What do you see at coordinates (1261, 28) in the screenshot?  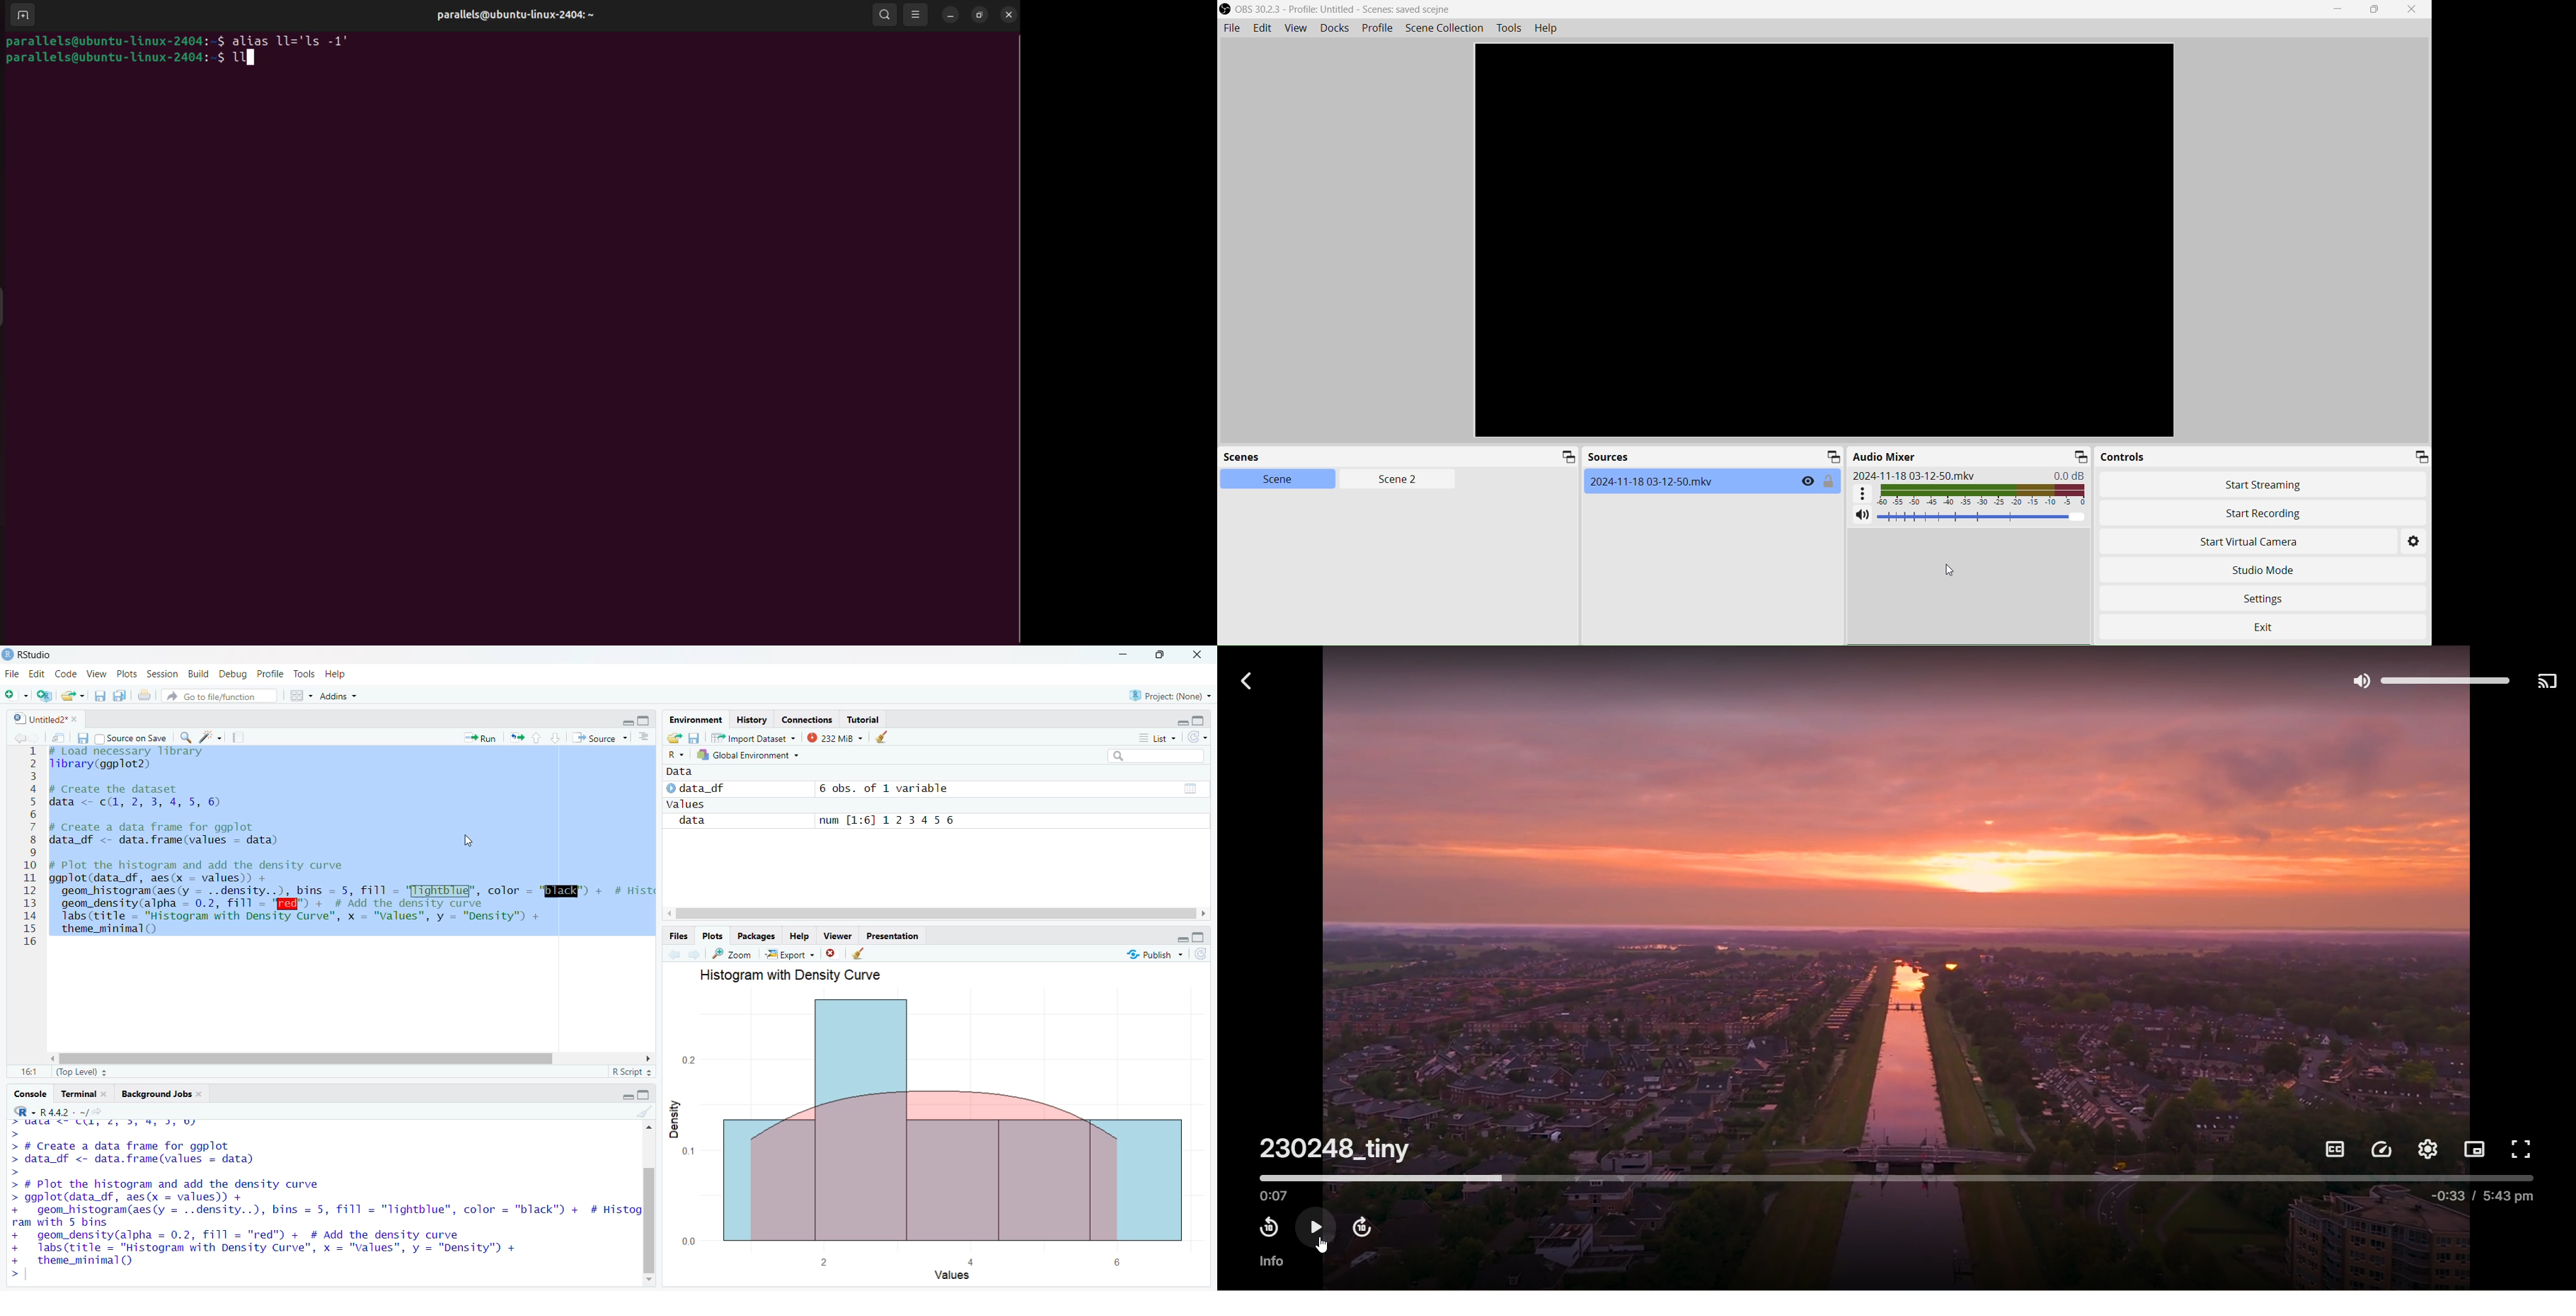 I see `Edit` at bounding box center [1261, 28].